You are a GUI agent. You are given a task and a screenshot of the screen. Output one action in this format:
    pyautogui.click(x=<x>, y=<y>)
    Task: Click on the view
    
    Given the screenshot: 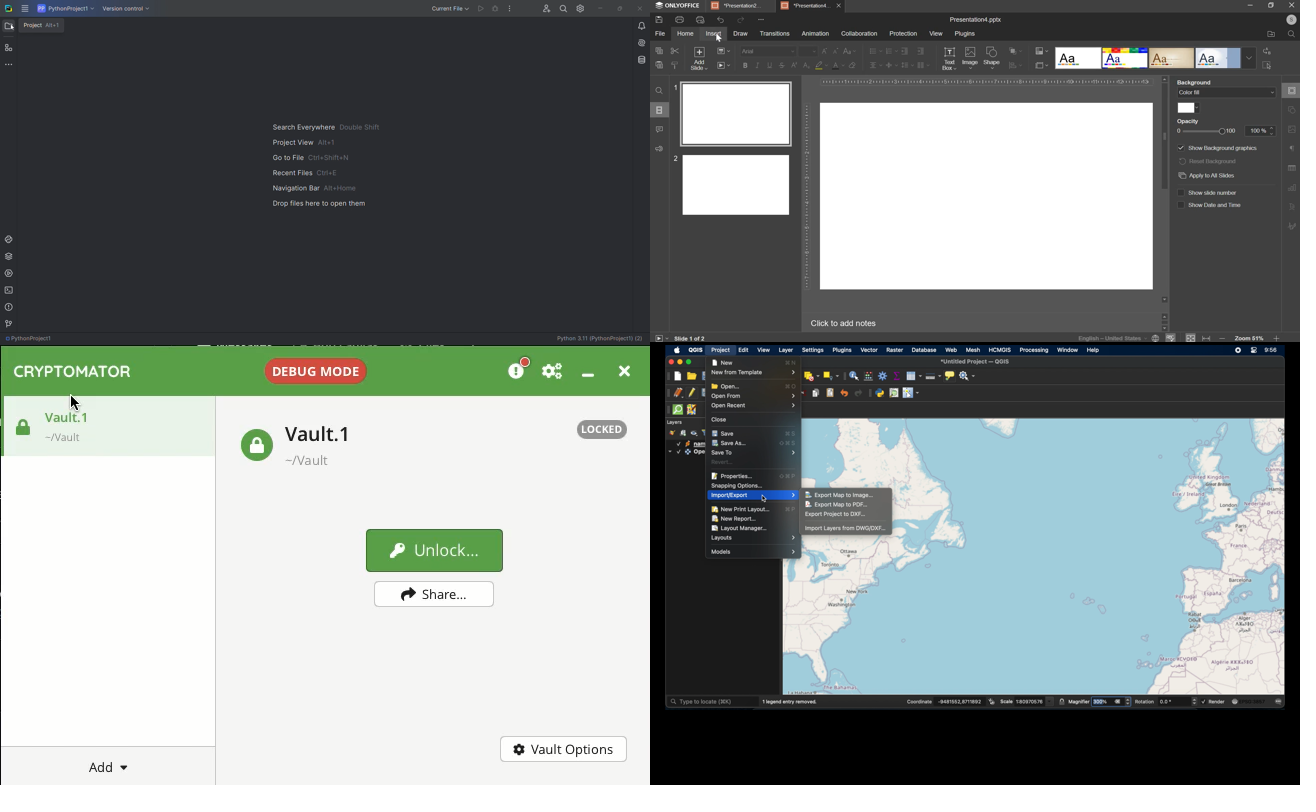 What is the action you would take?
    pyautogui.click(x=936, y=33)
    